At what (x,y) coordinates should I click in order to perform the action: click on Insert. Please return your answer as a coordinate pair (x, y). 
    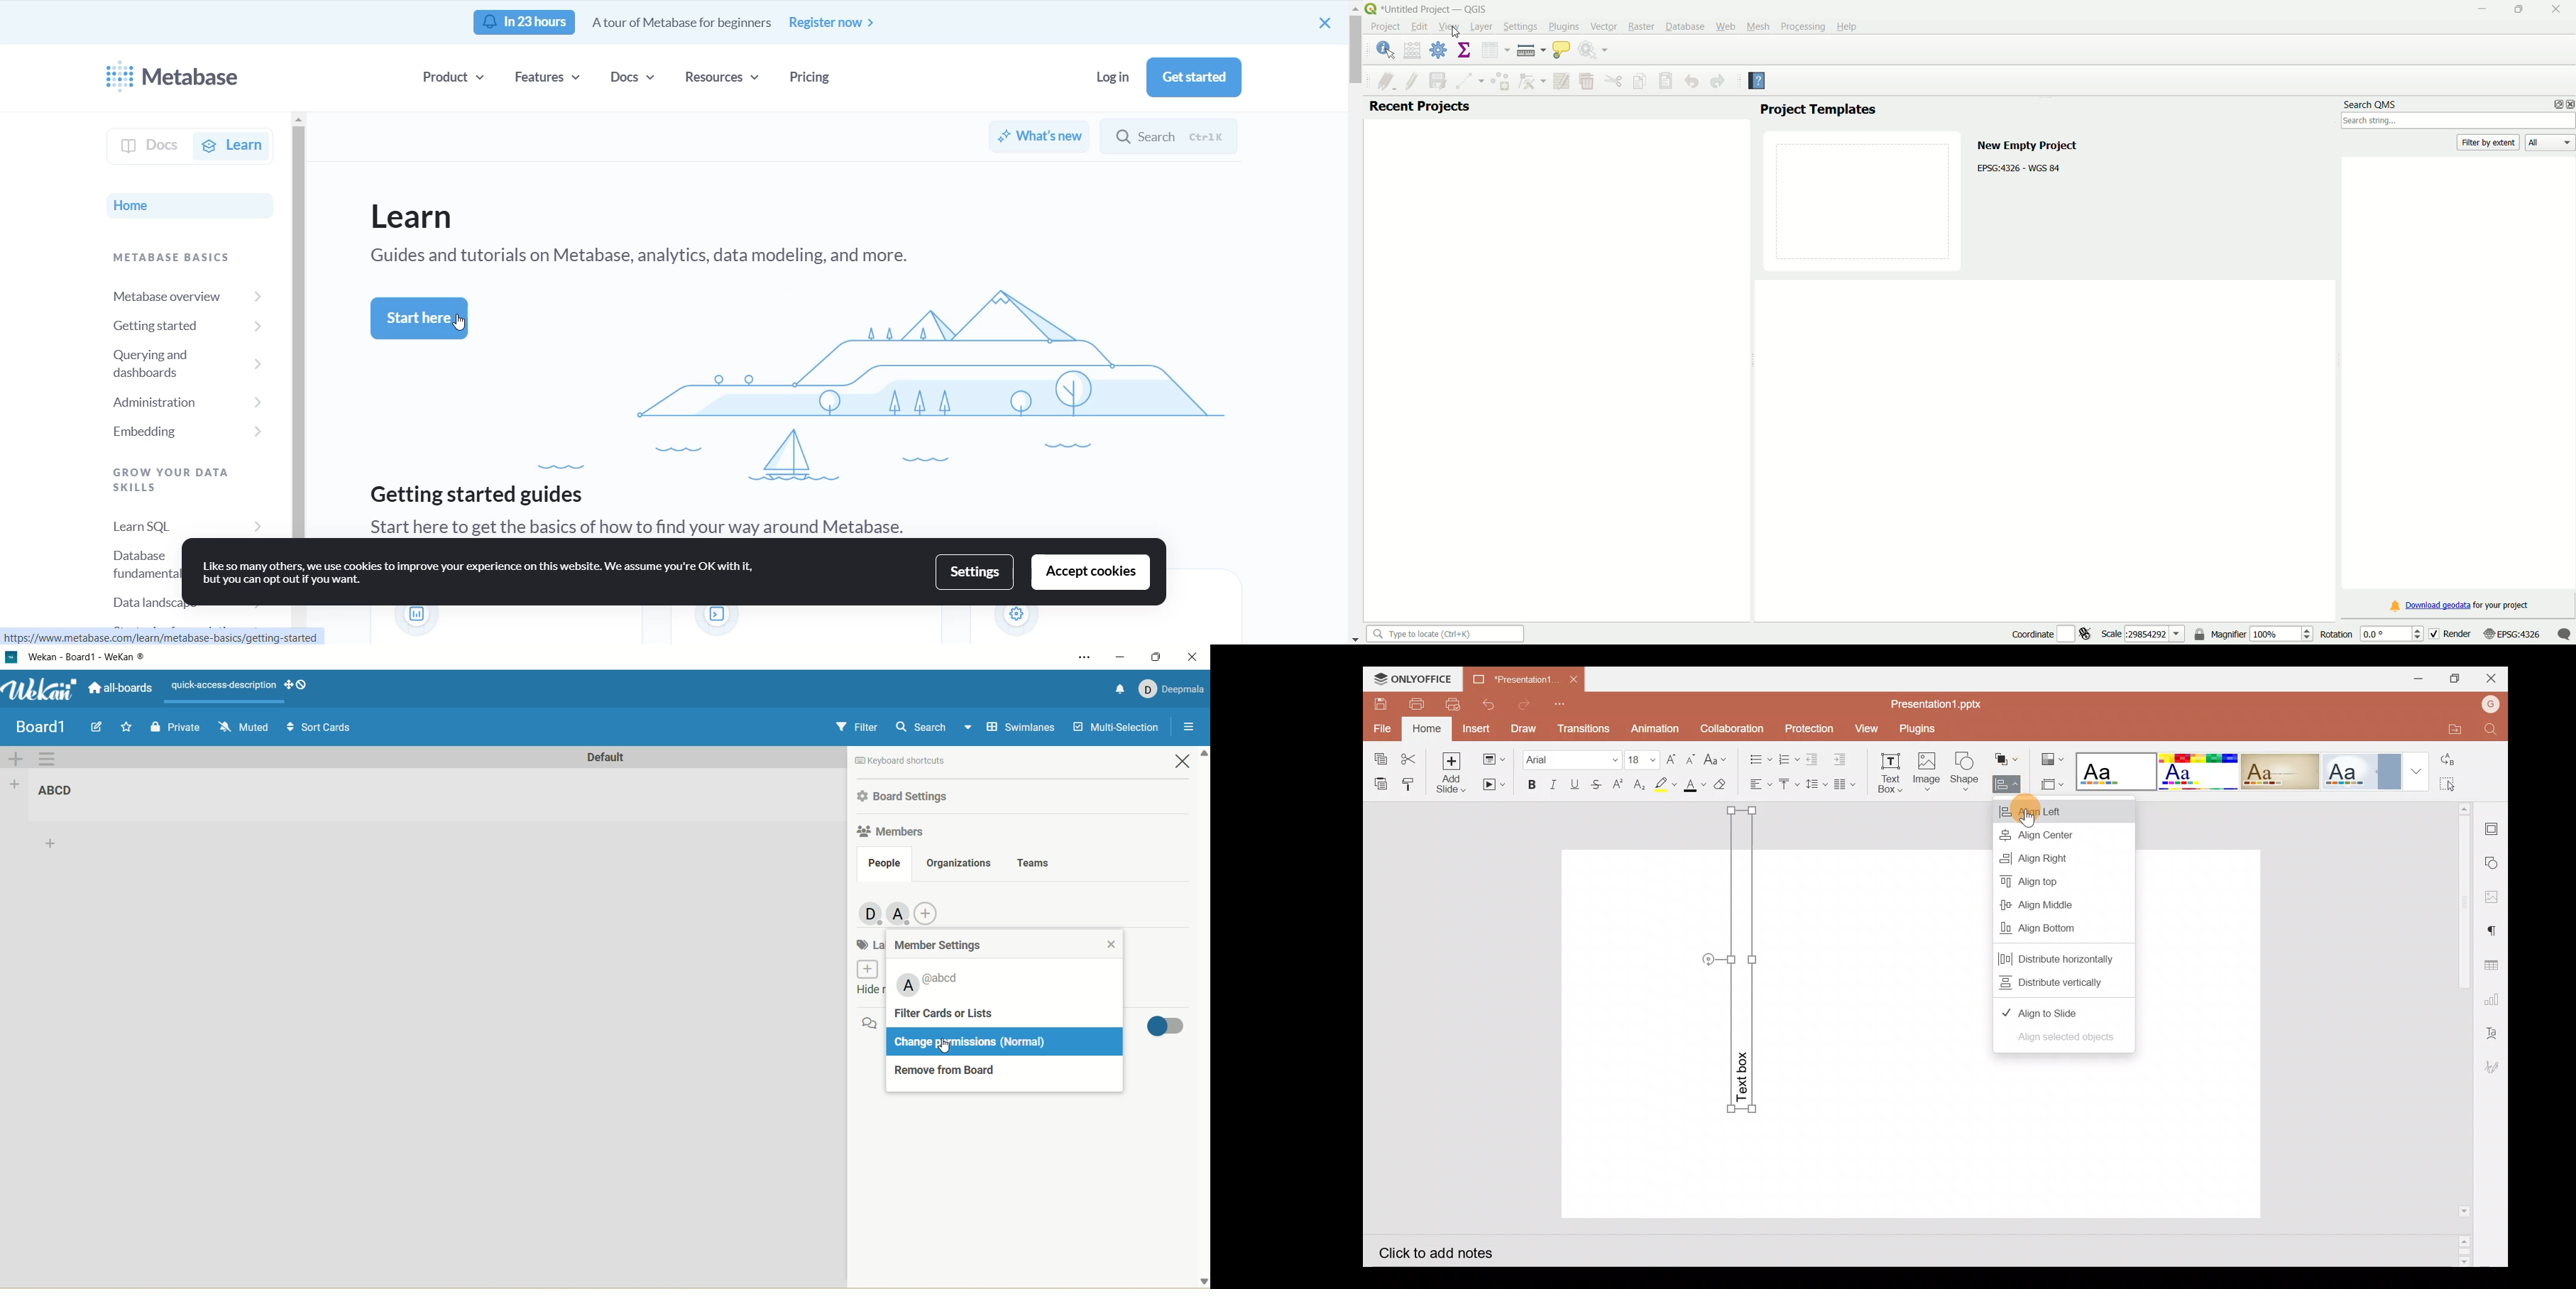
    Looking at the image, I should click on (1476, 729).